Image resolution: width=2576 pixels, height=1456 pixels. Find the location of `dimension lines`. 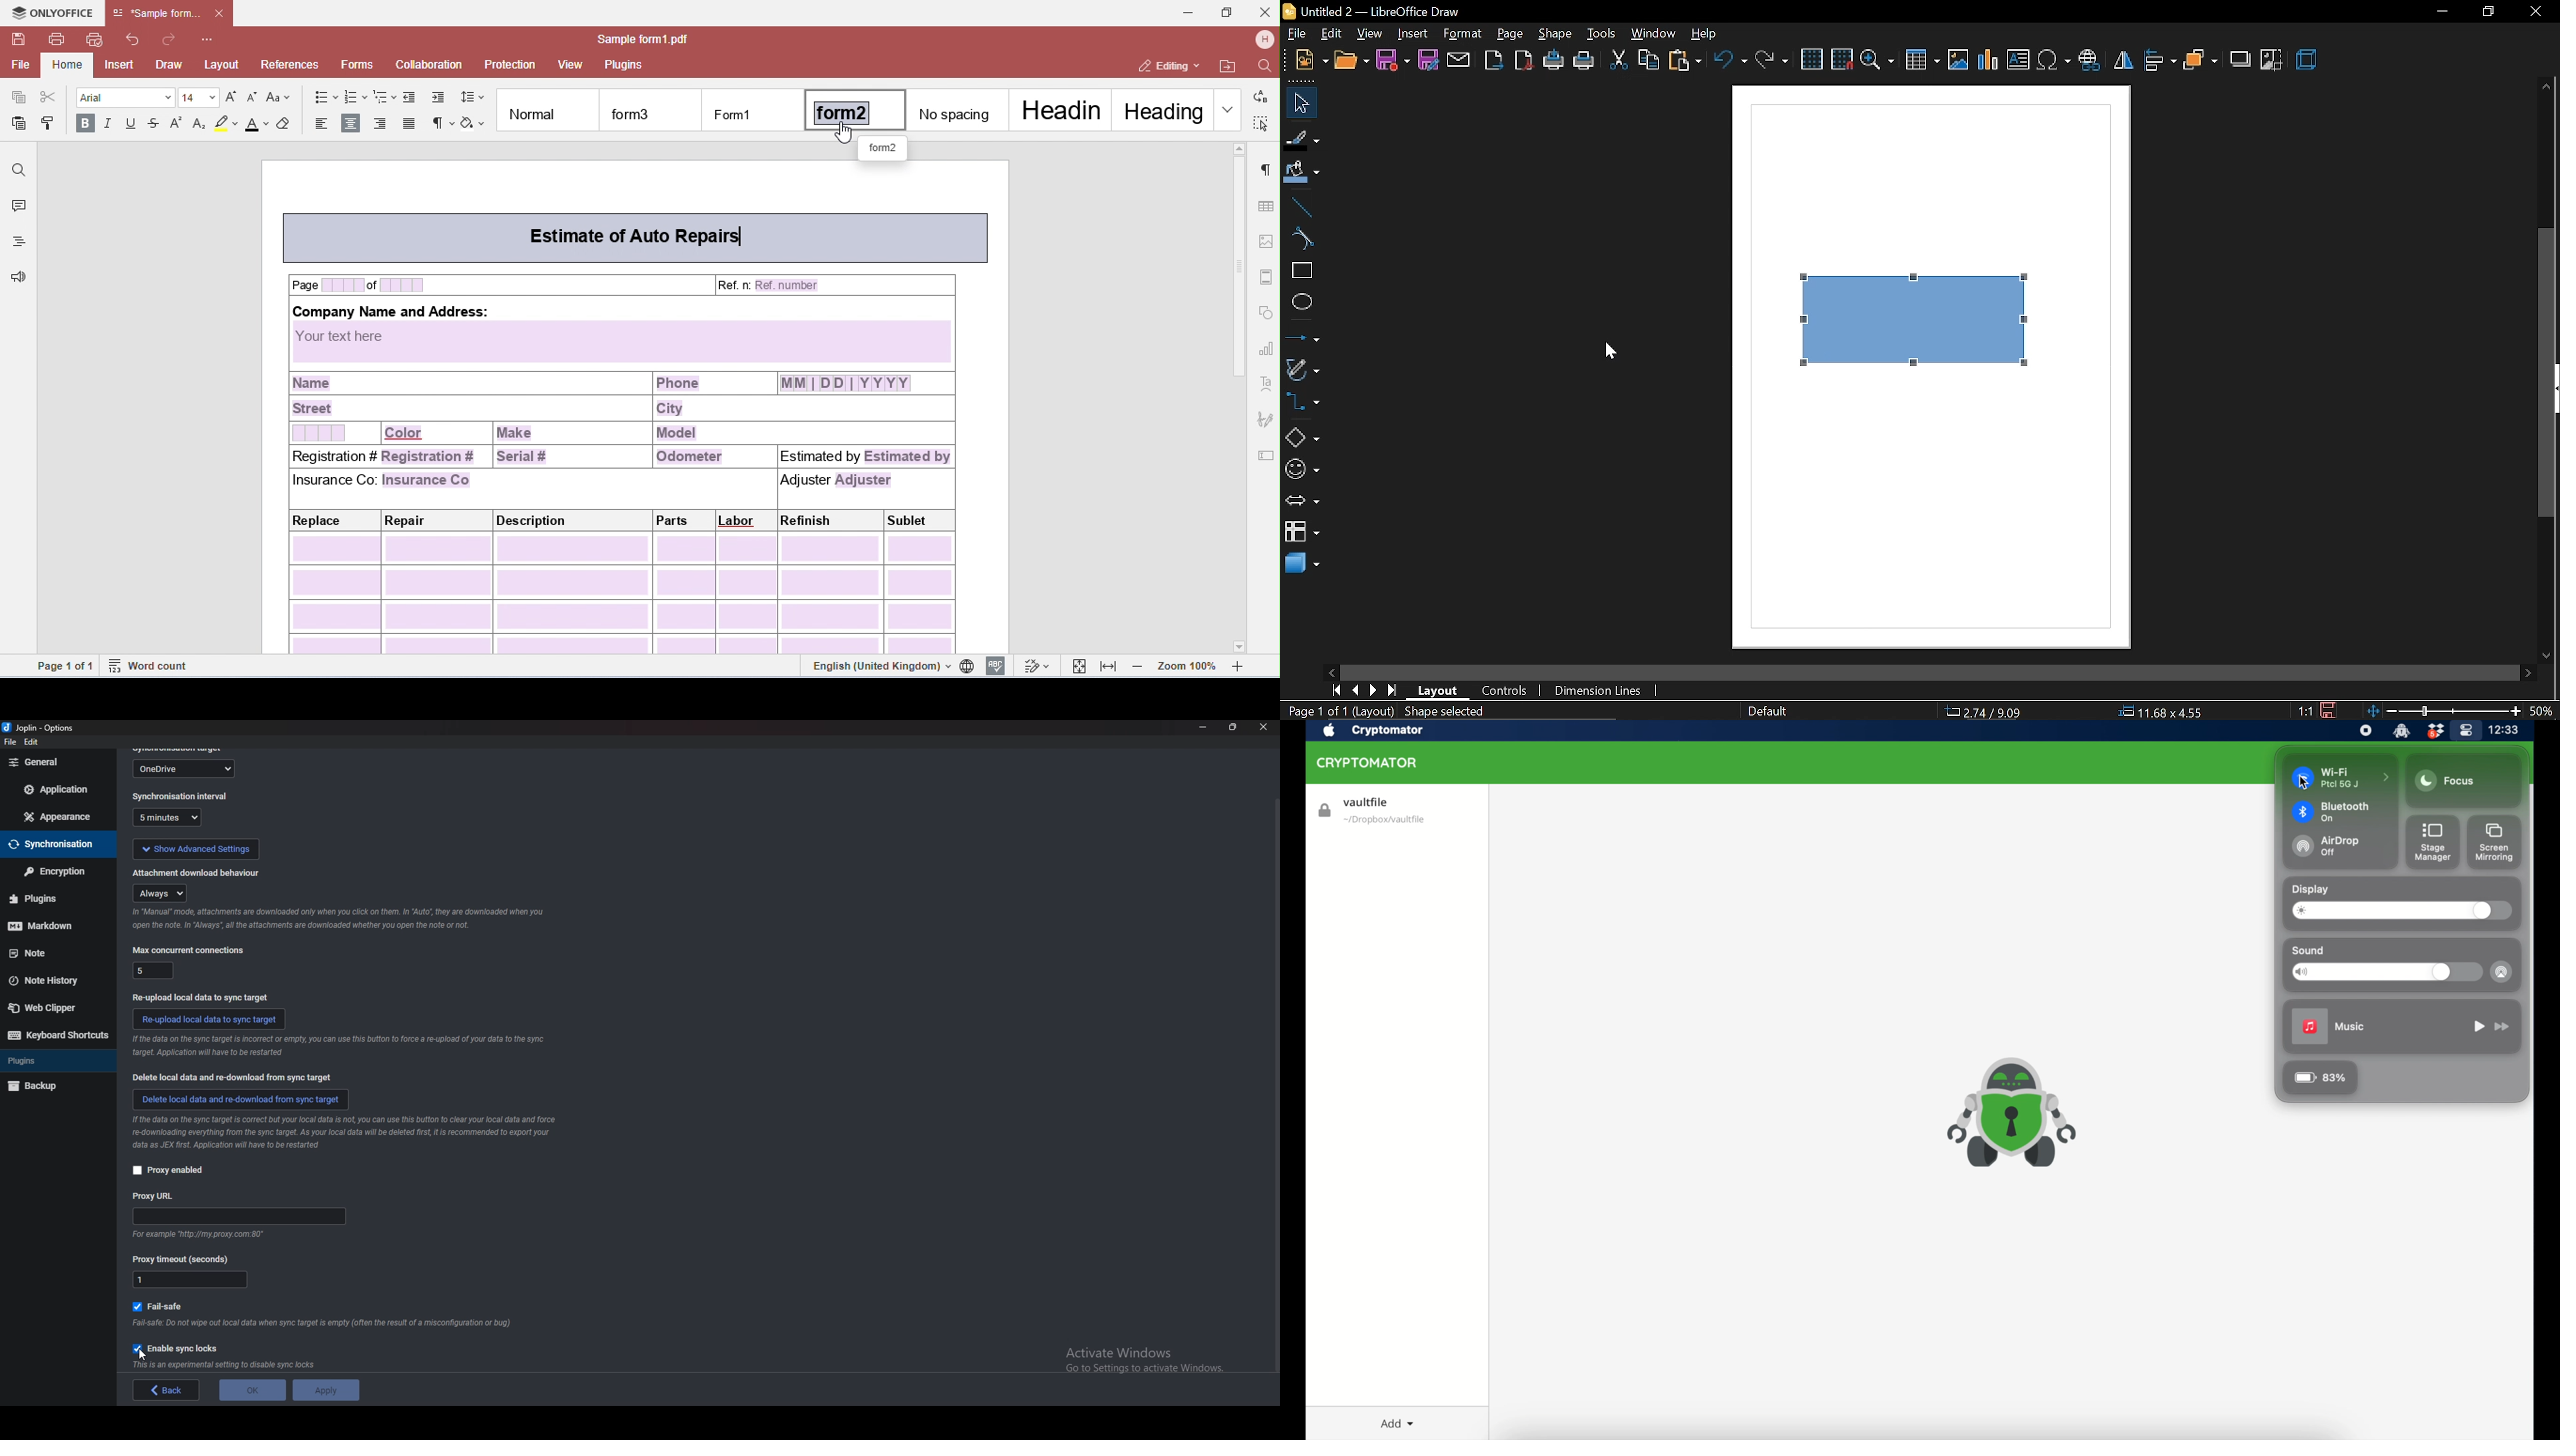

dimension lines is located at coordinates (1603, 689).